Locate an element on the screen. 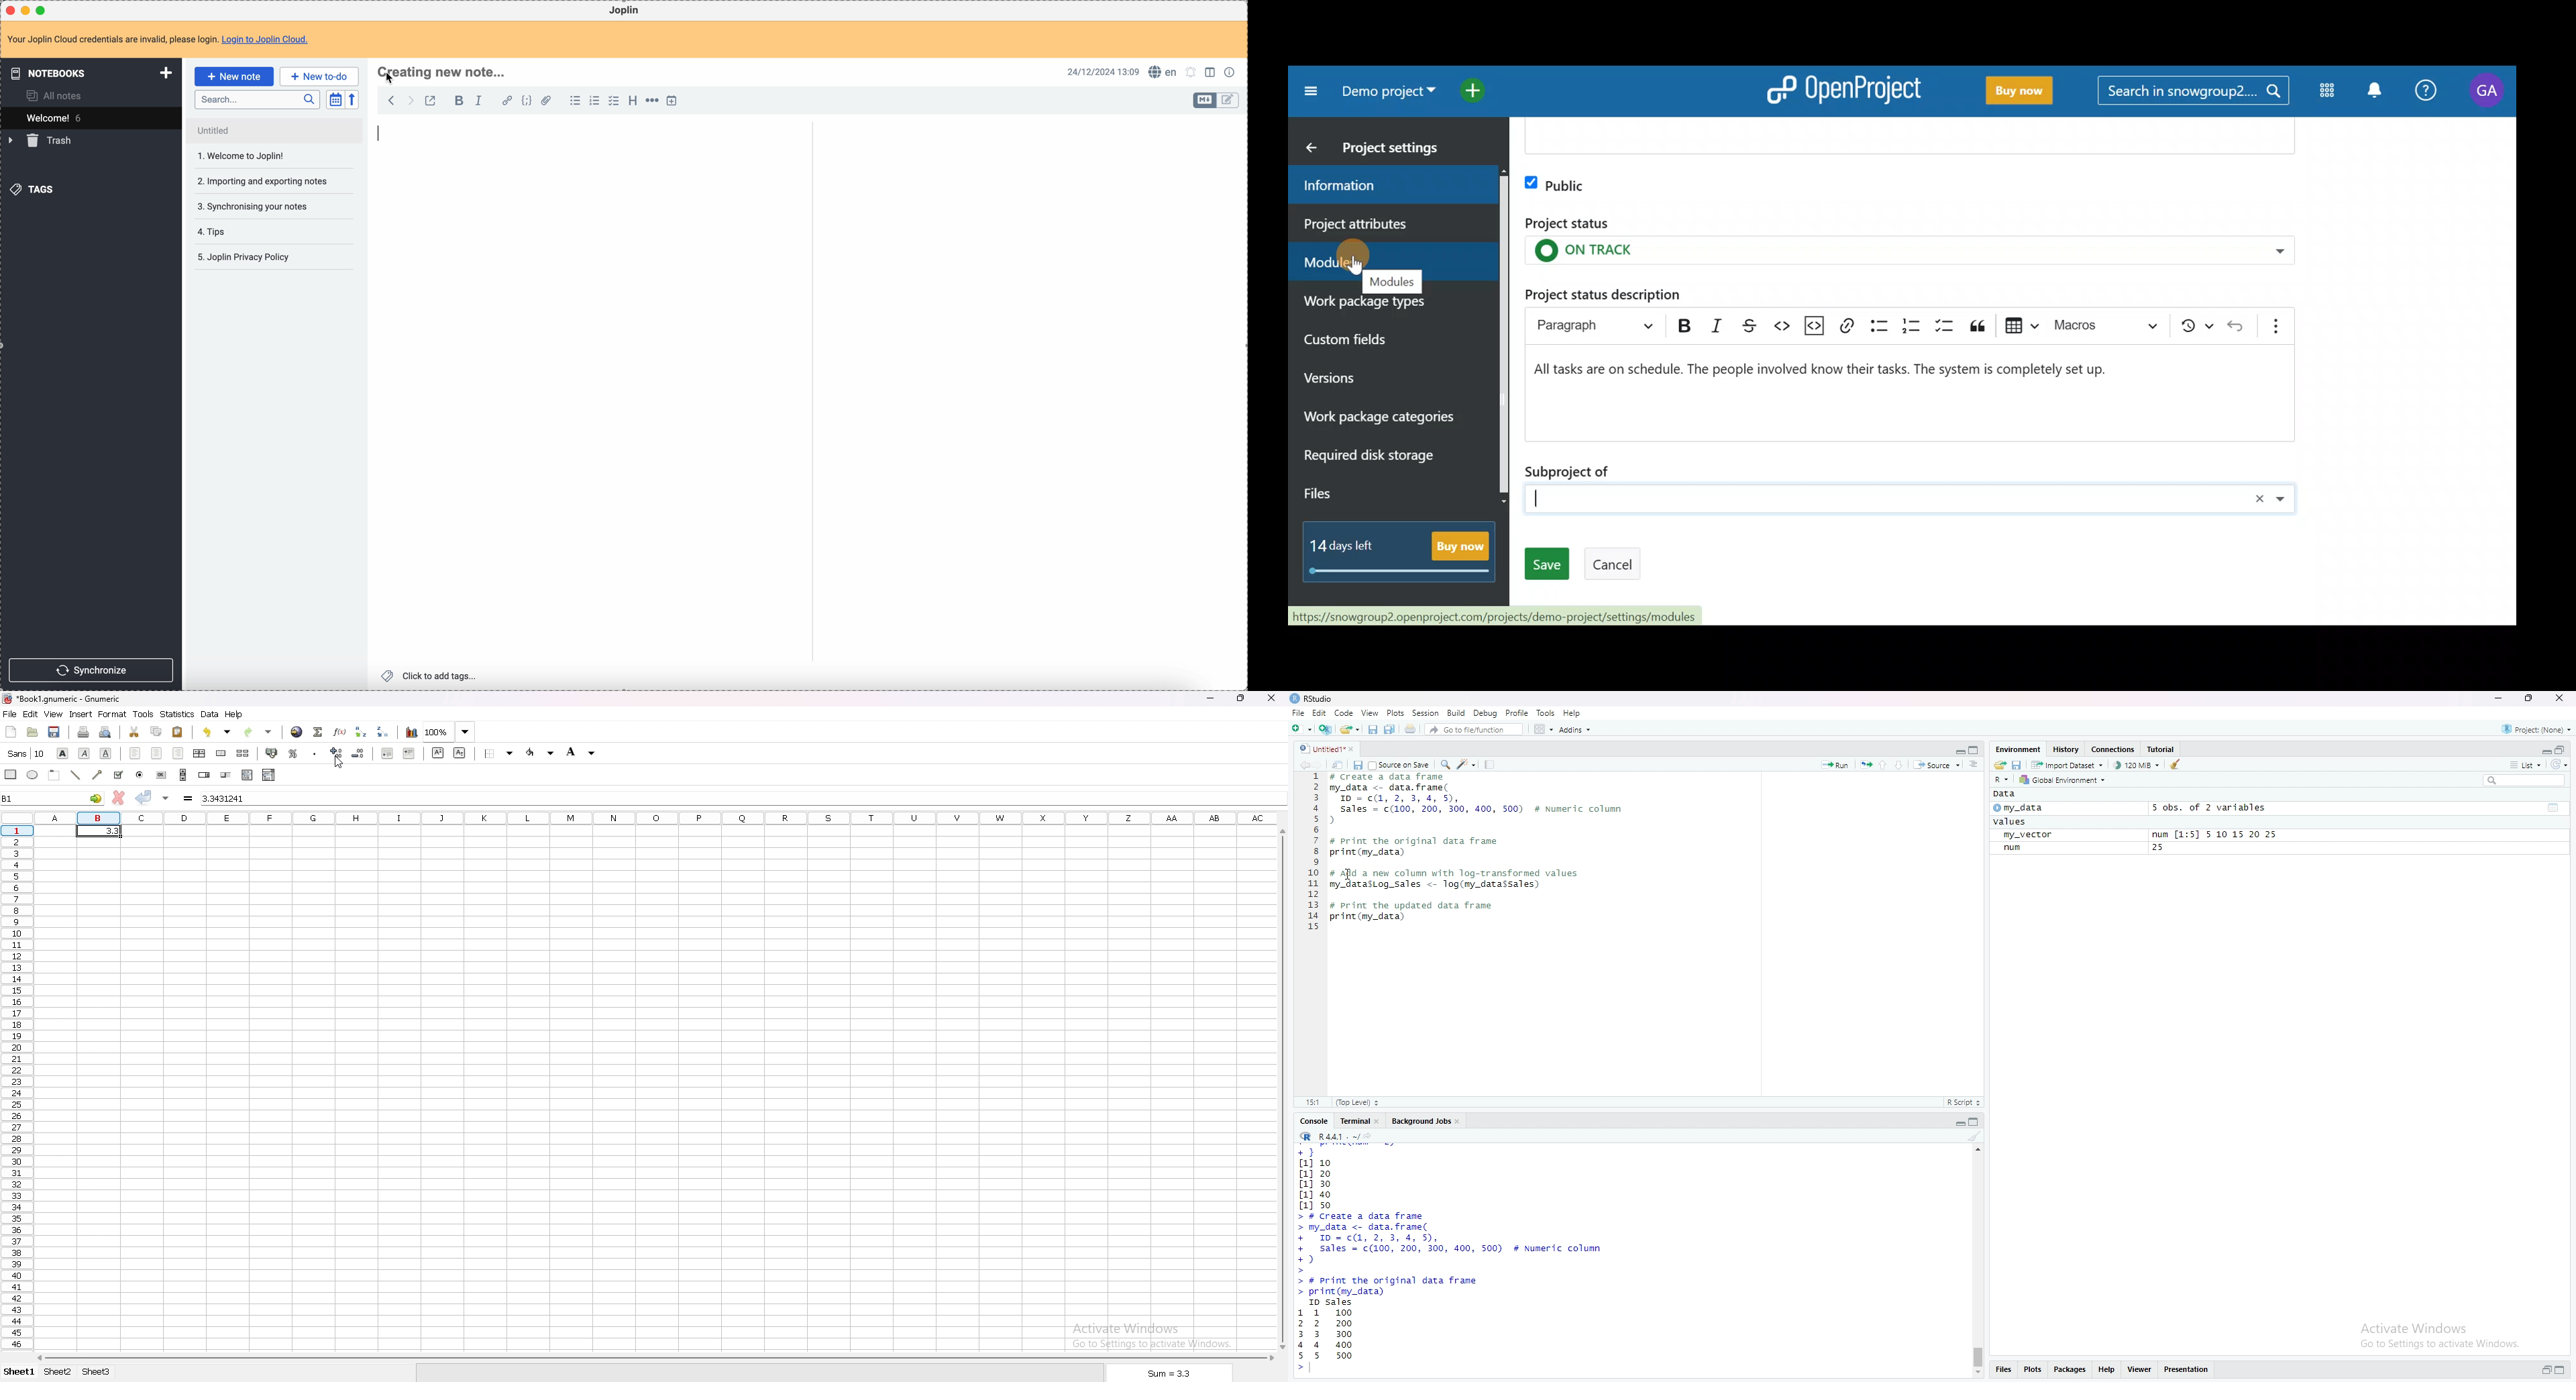  note is located at coordinates (164, 40).